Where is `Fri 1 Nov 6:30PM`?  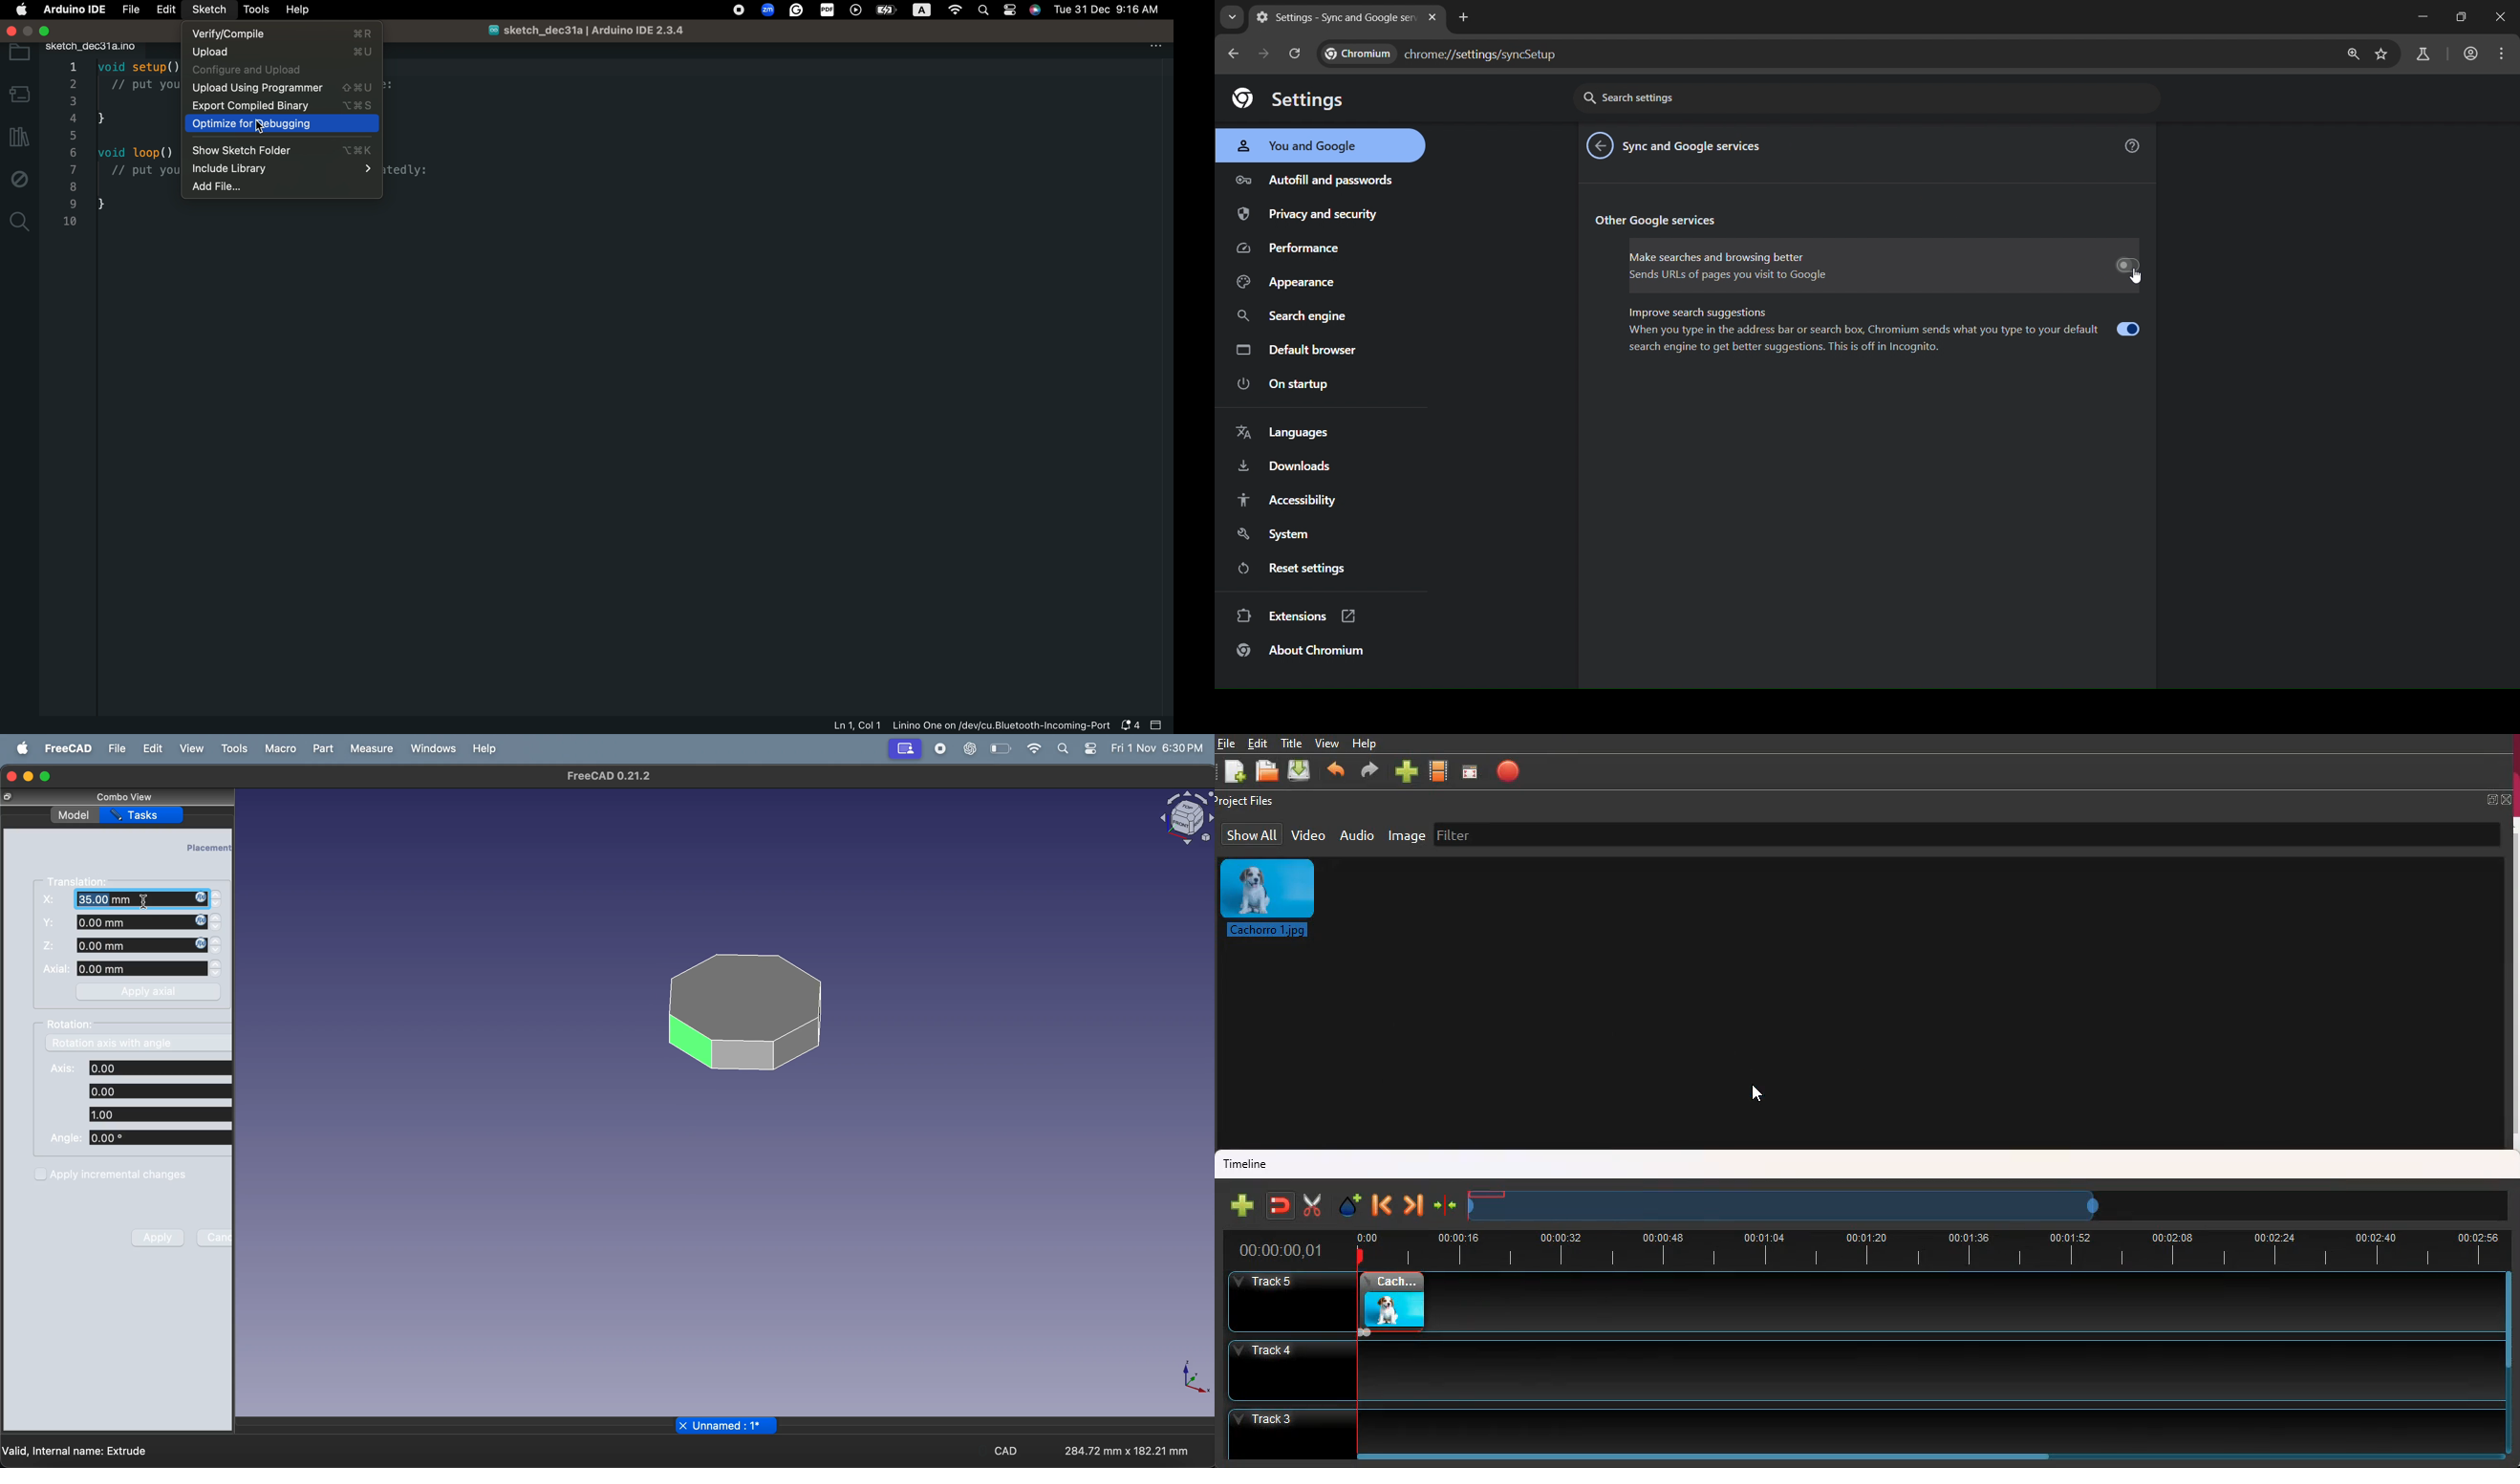 Fri 1 Nov 6:30PM is located at coordinates (1160, 748).